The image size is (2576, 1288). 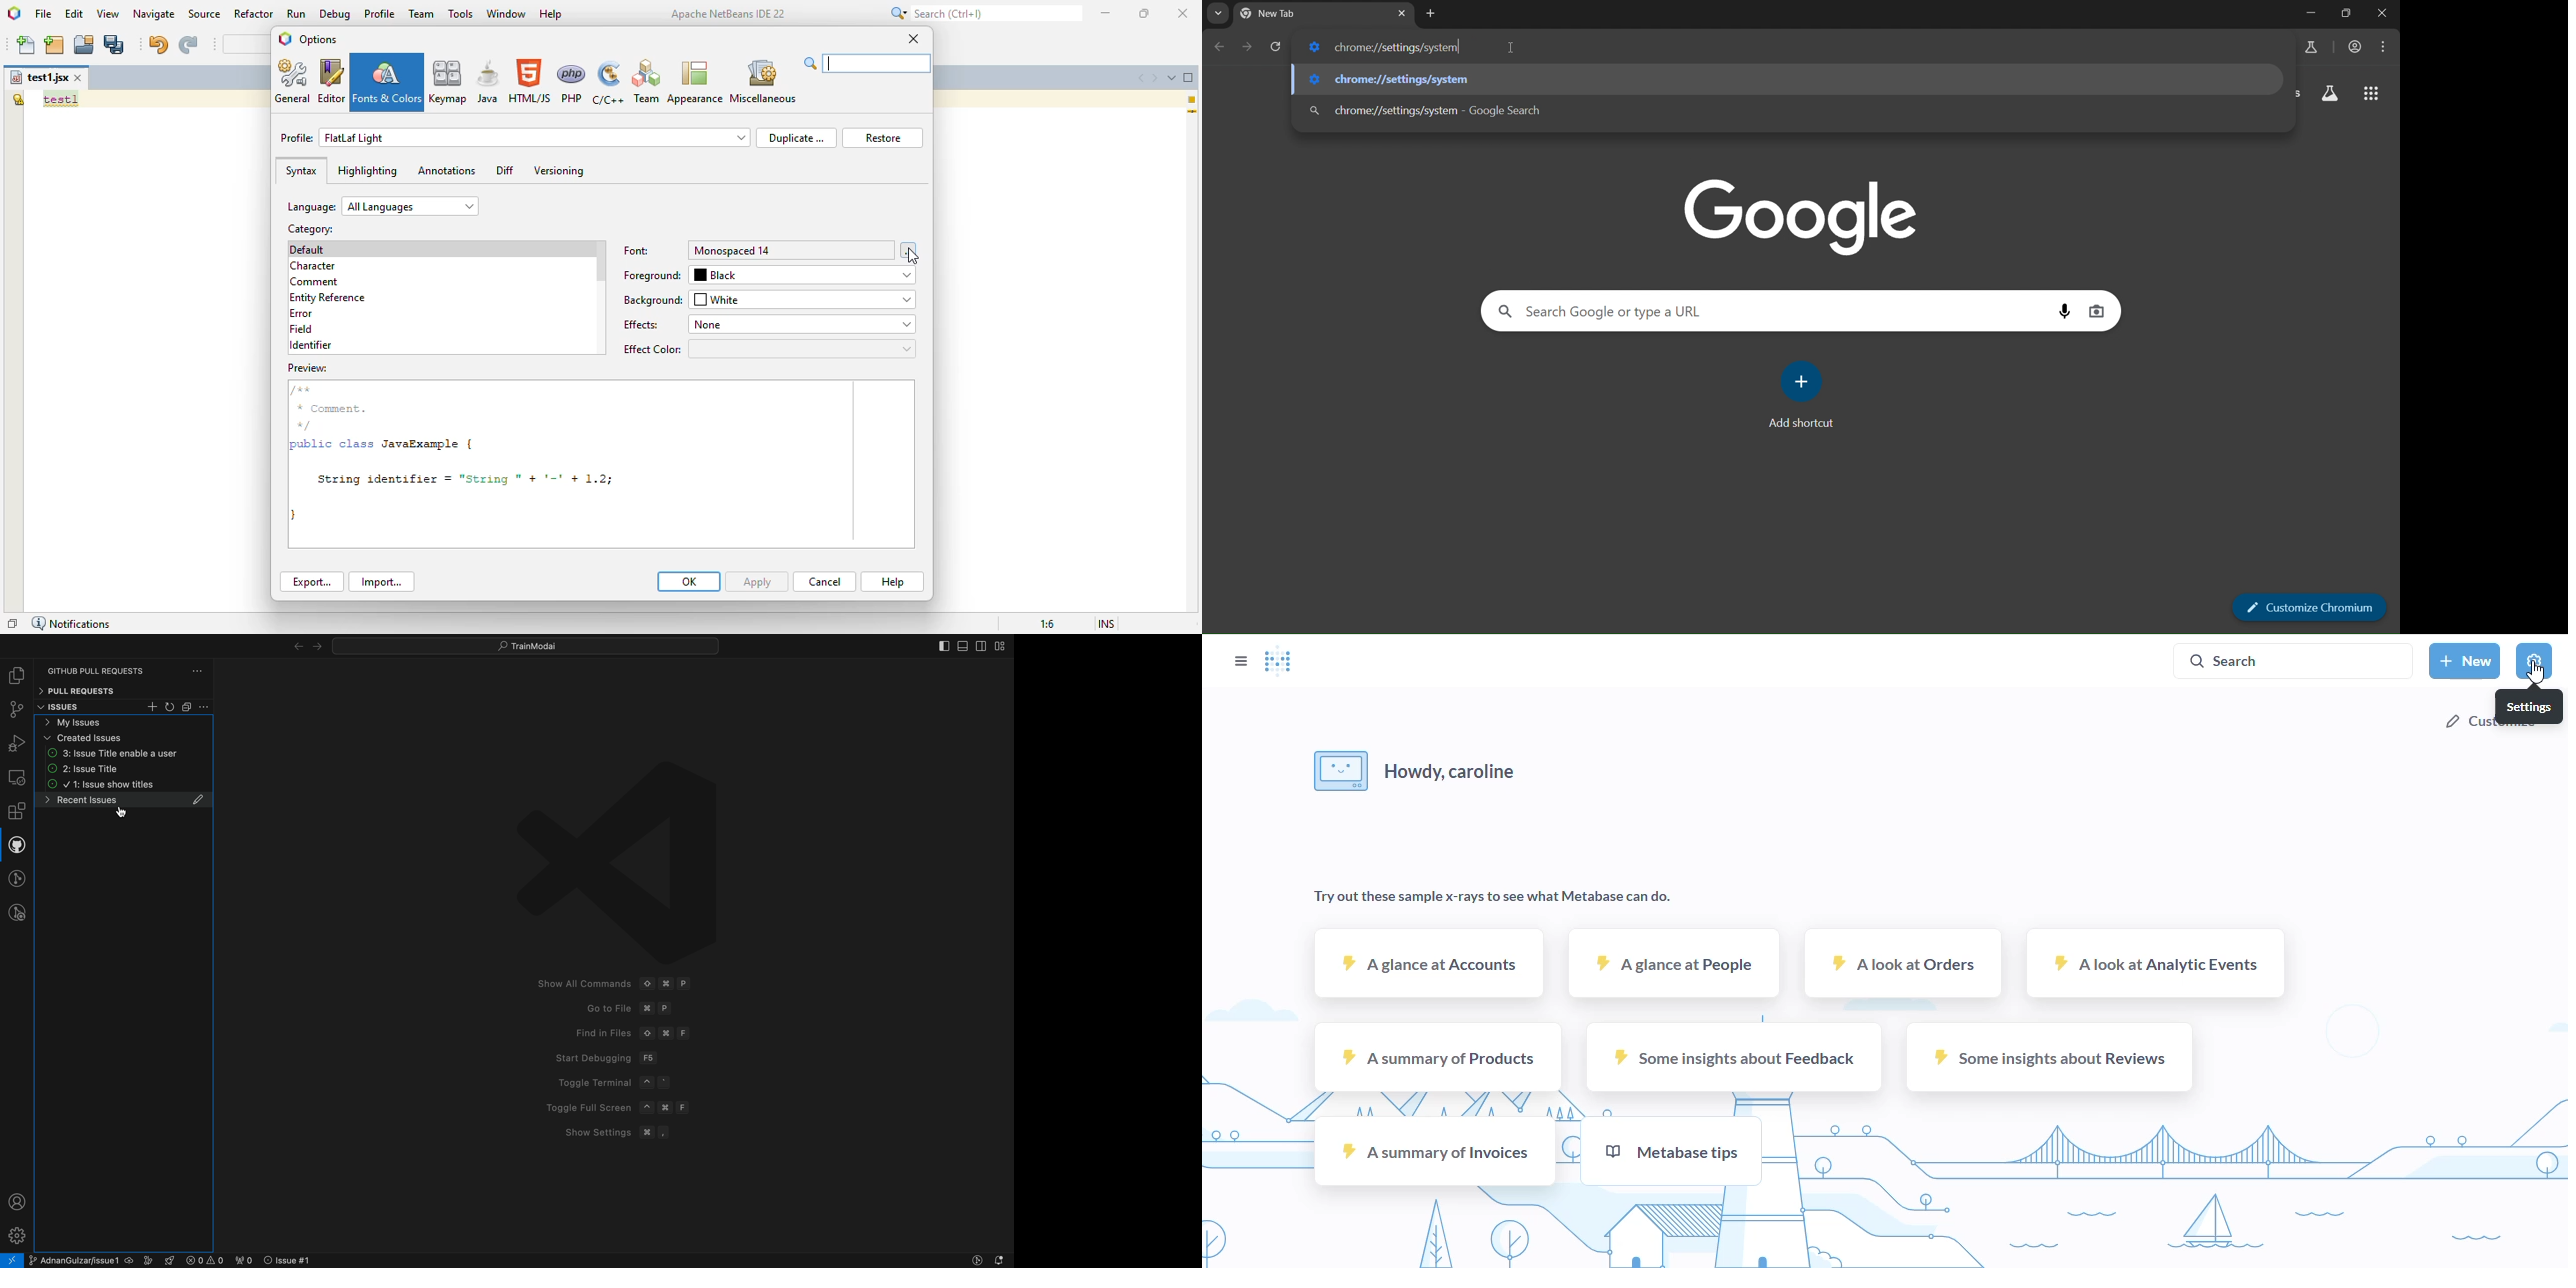 I want to click on HTML/JS, so click(x=531, y=81).